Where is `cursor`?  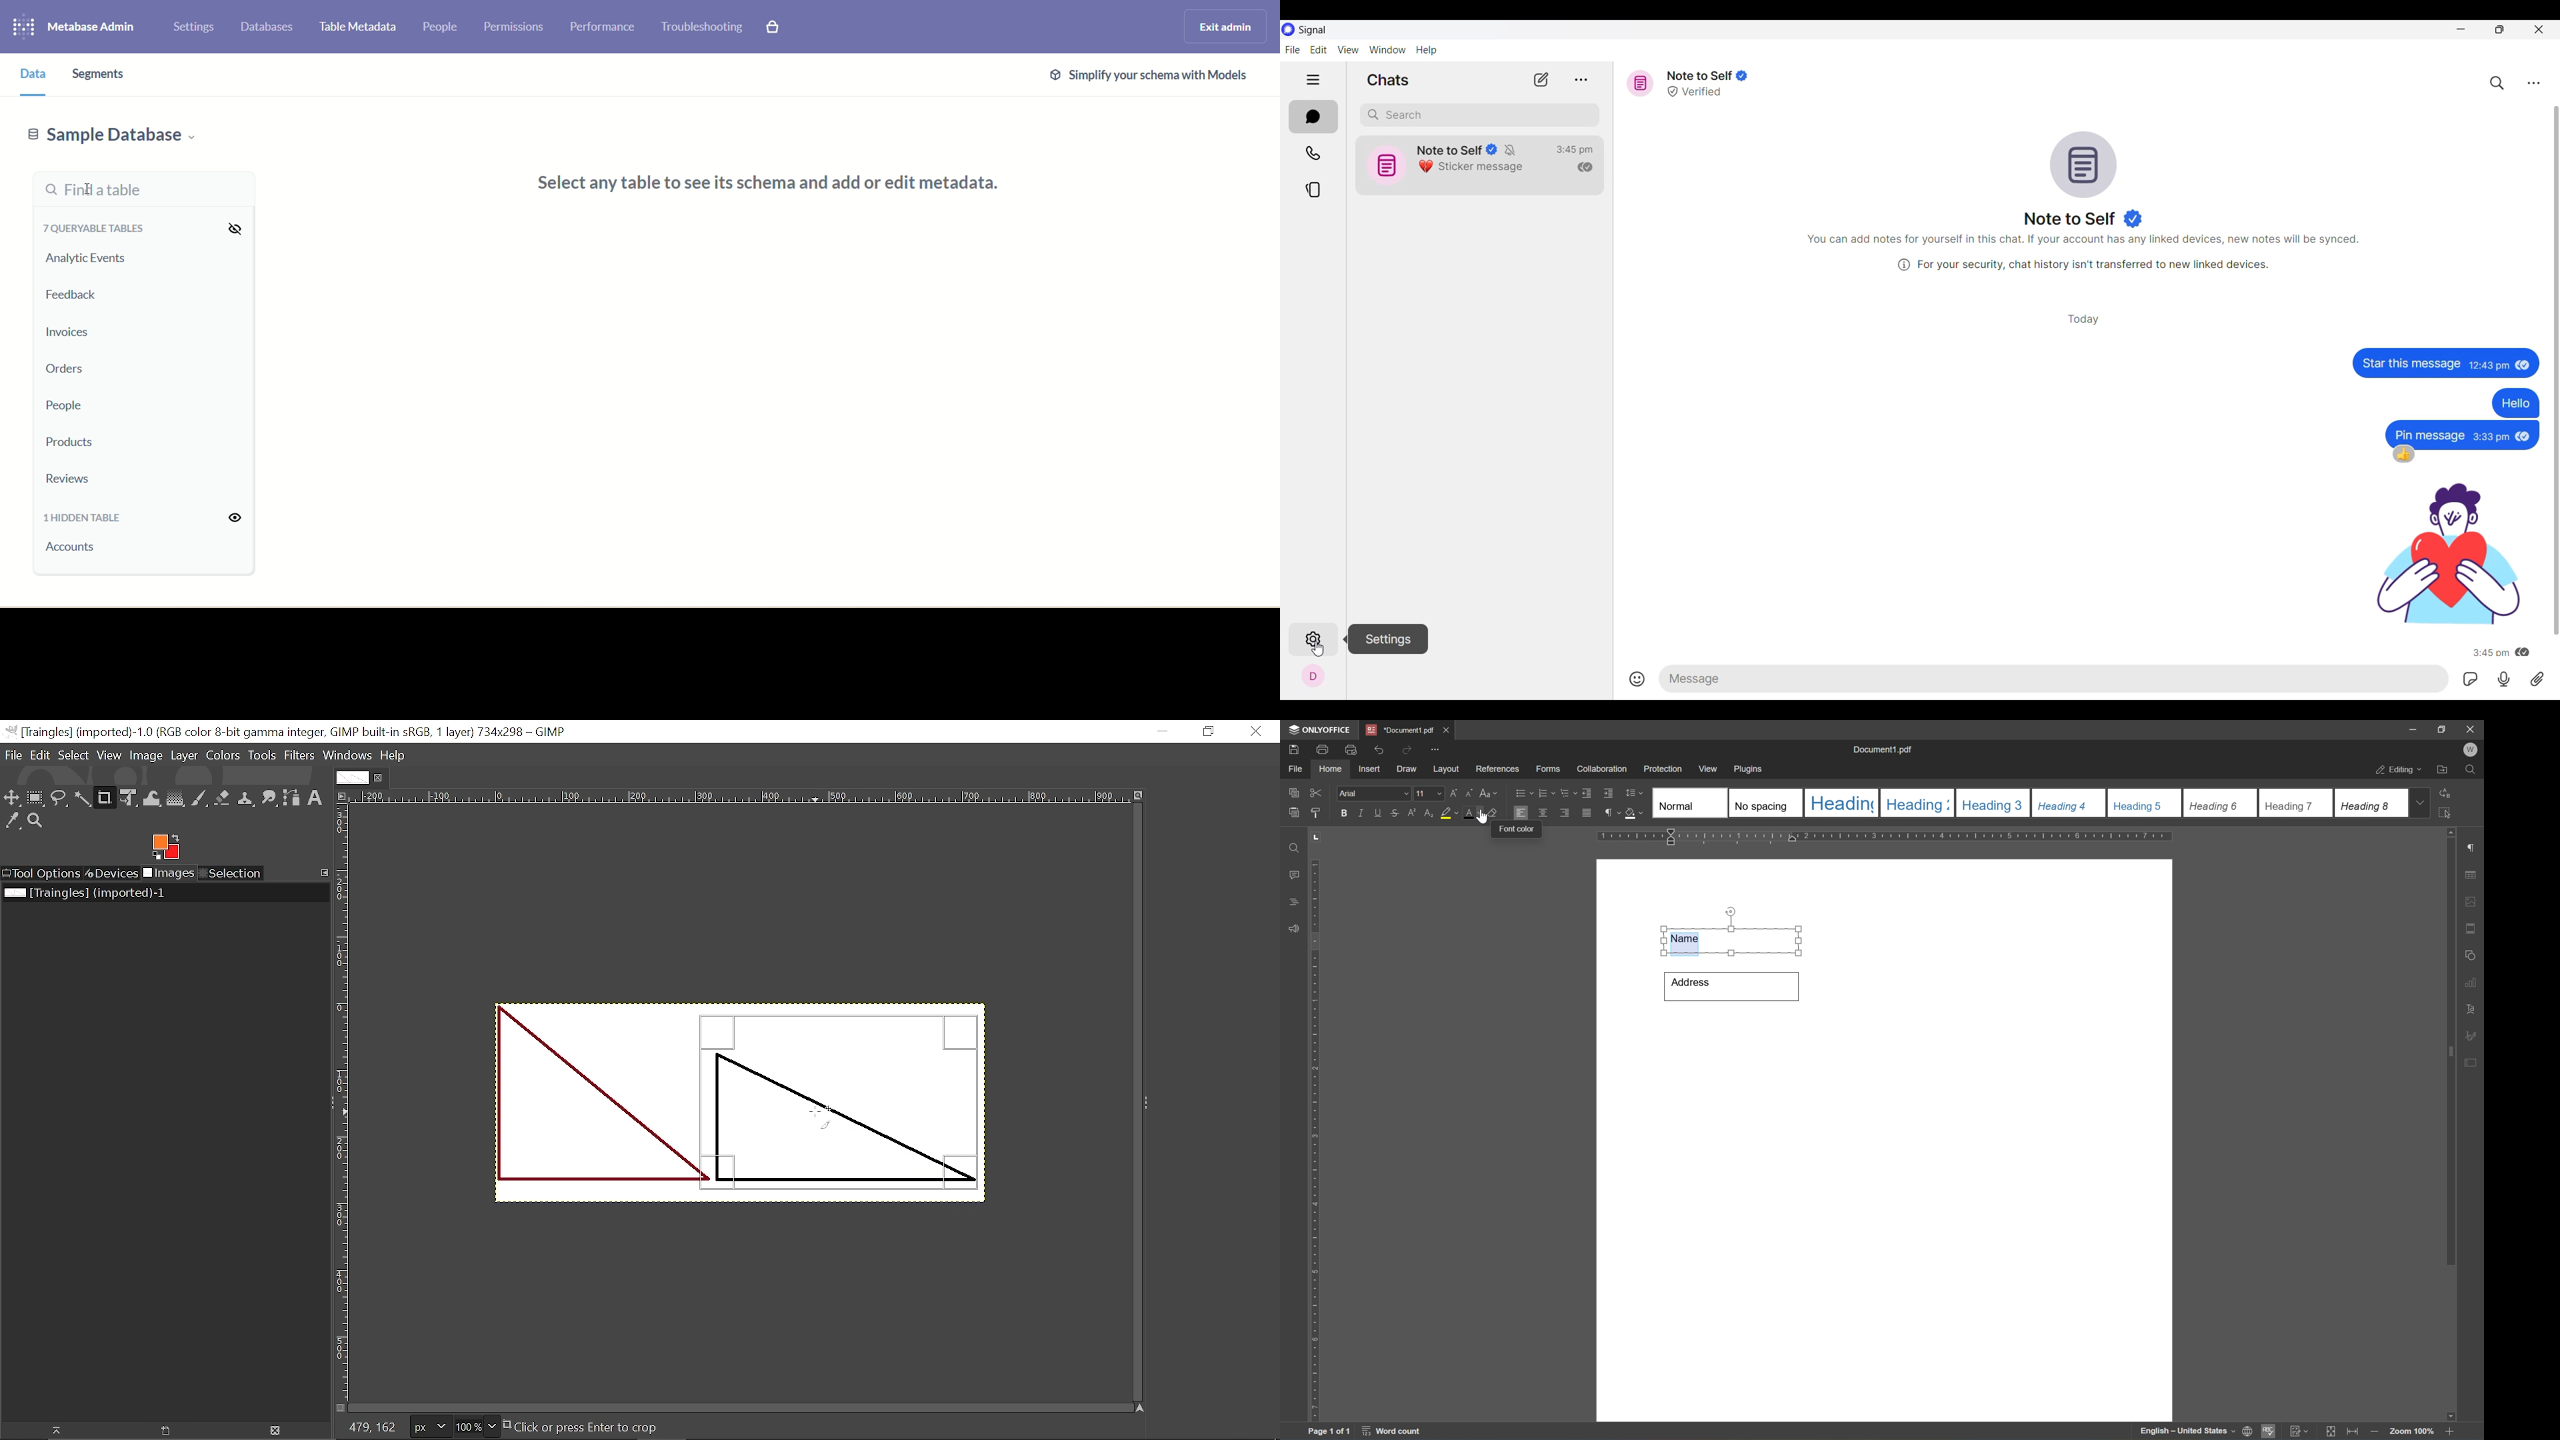
cursor is located at coordinates (823, 1117).